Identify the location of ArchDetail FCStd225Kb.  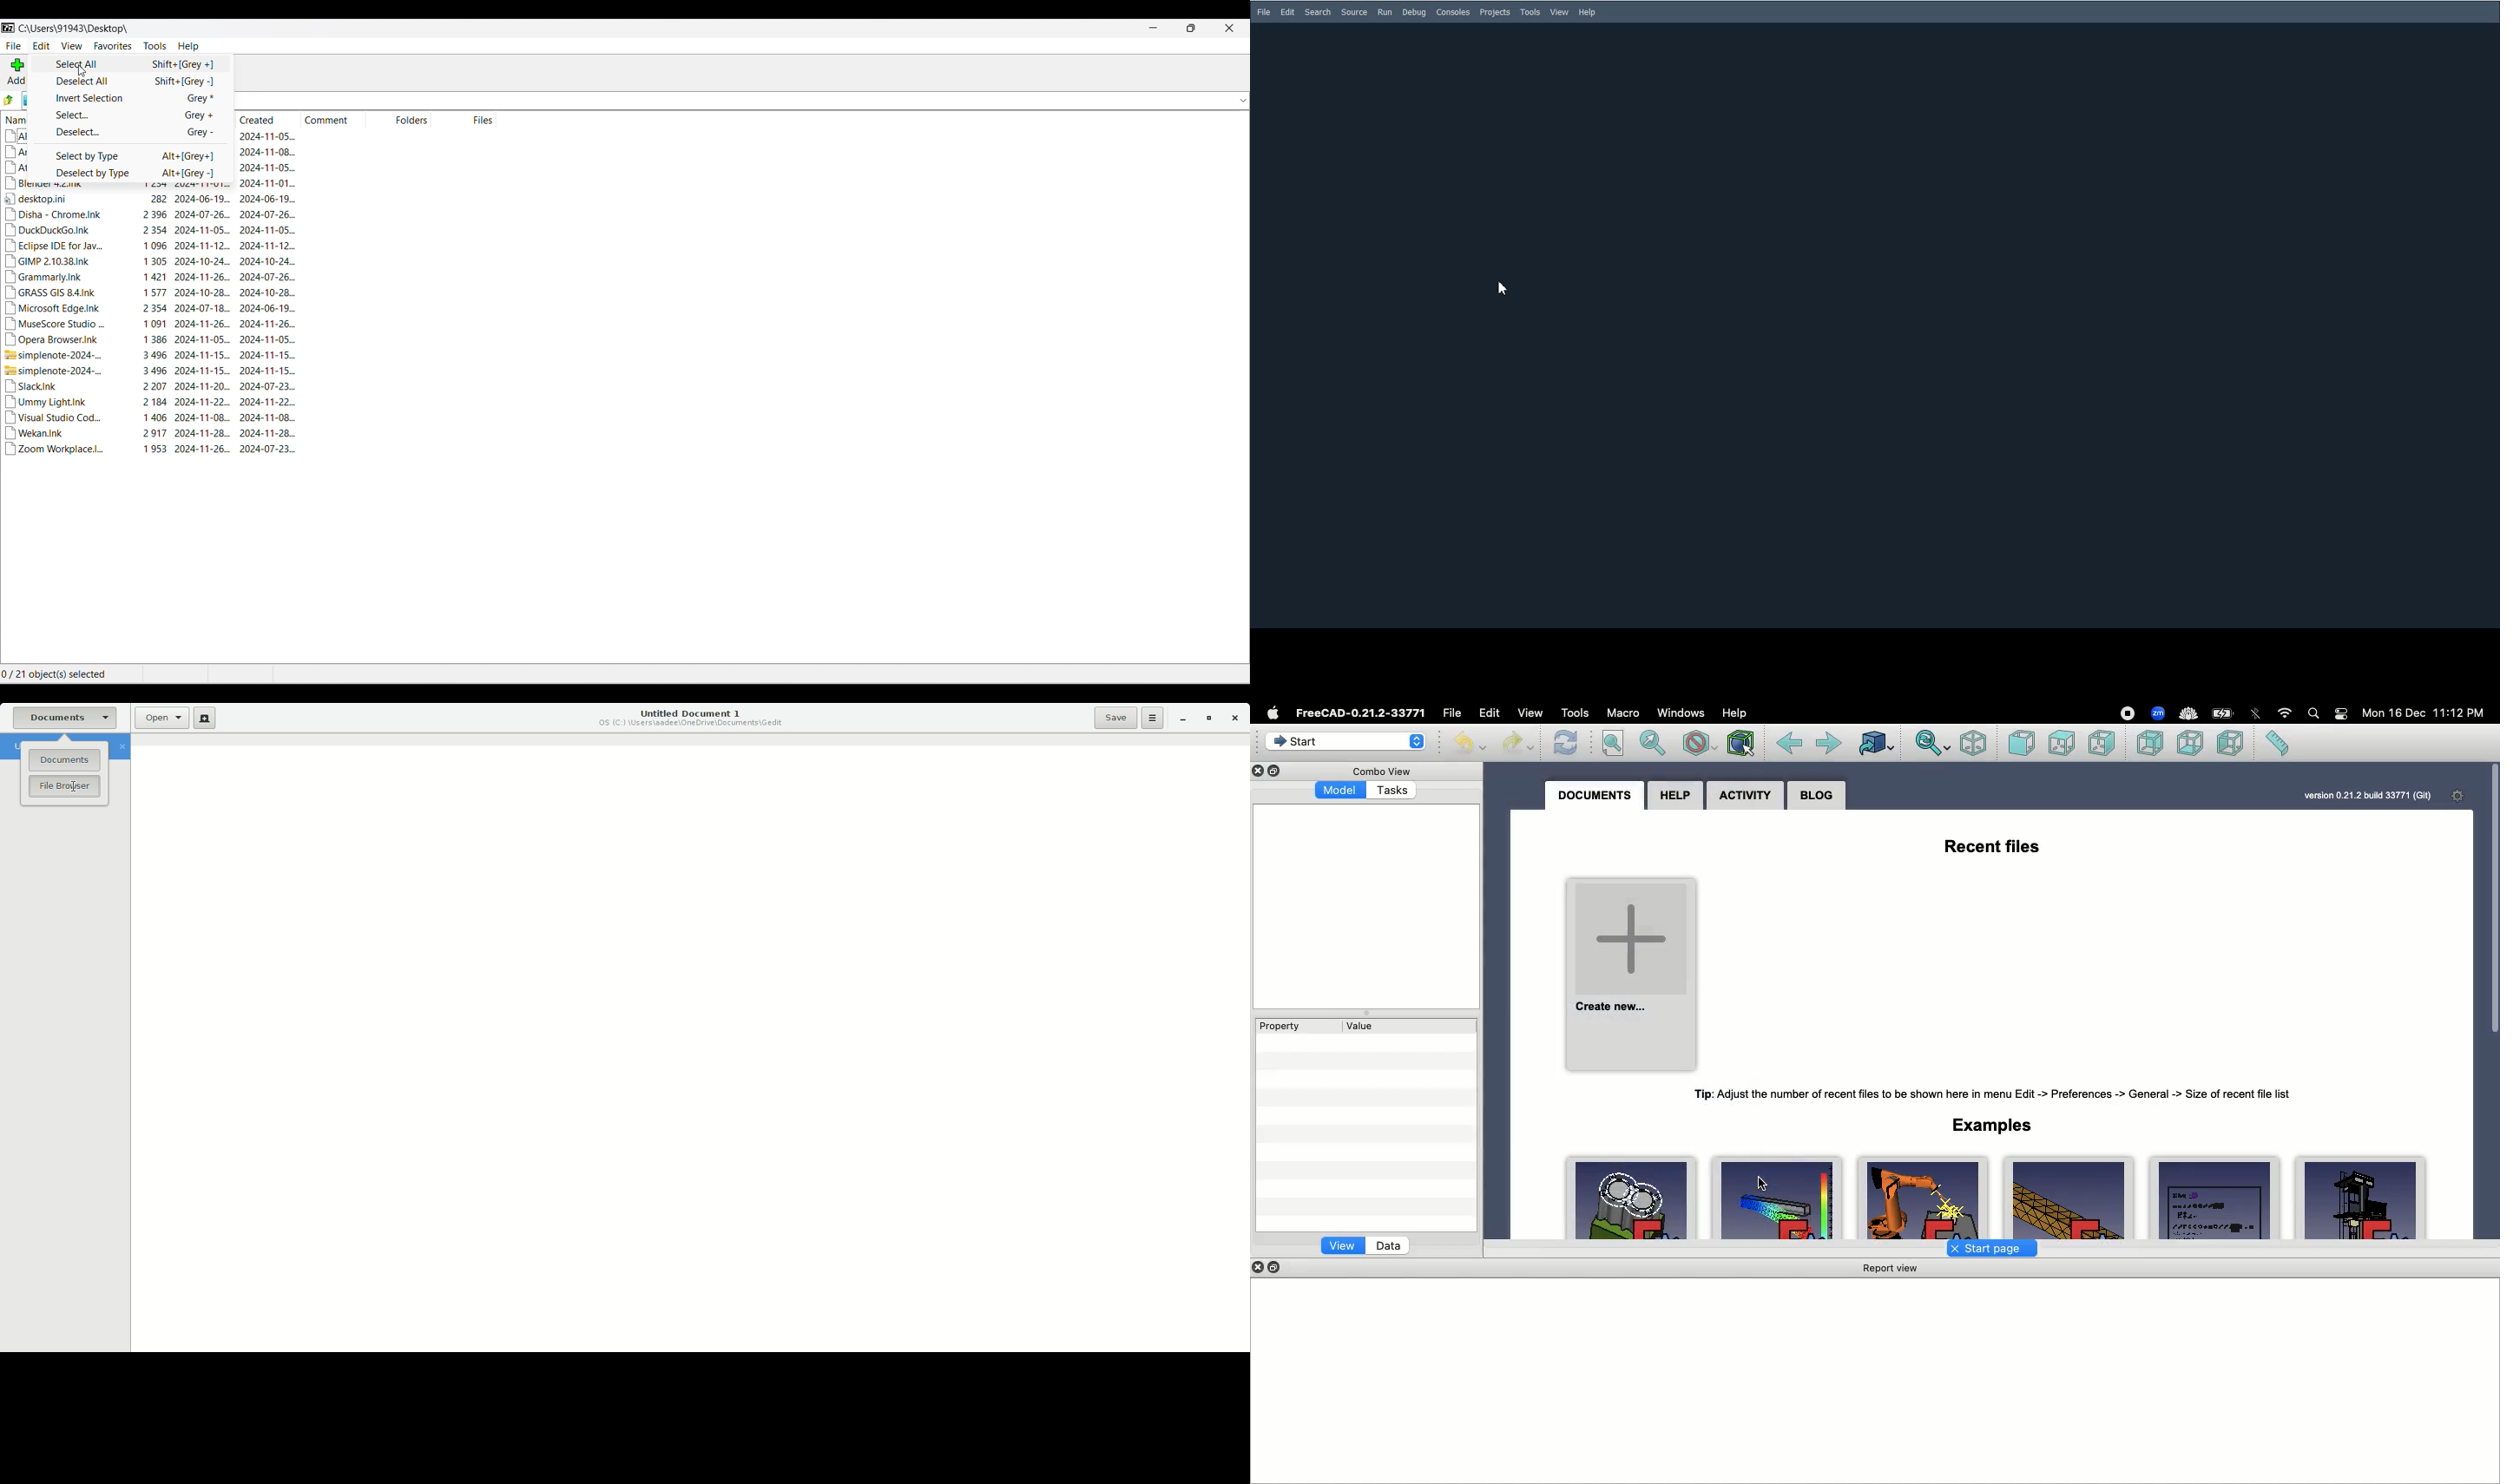
(2359, 1198).